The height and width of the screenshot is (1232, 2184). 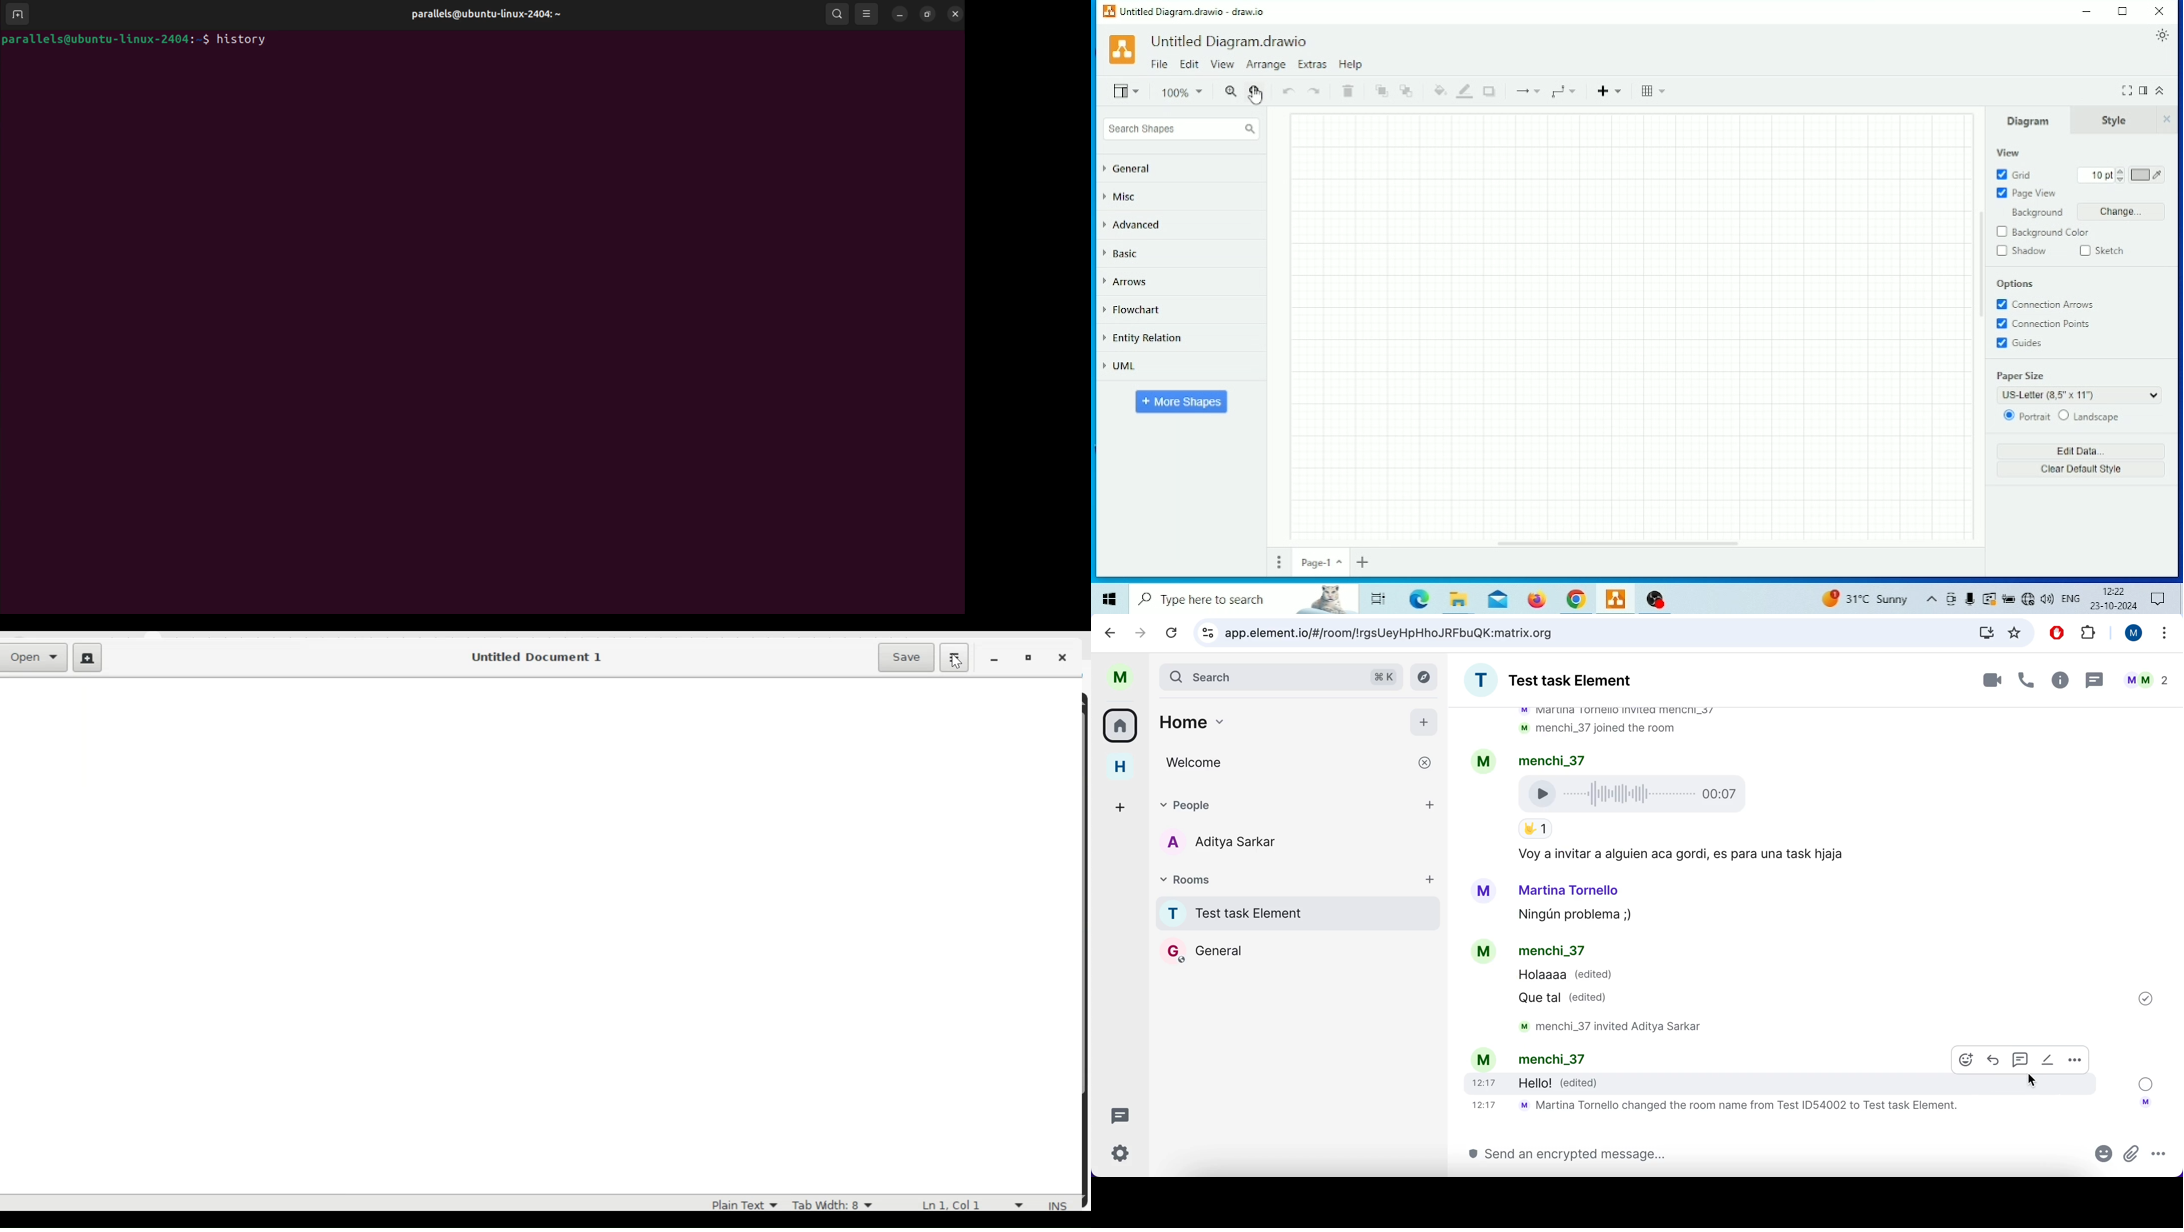 I want to click on more options, so click(x=2078, y=1060).